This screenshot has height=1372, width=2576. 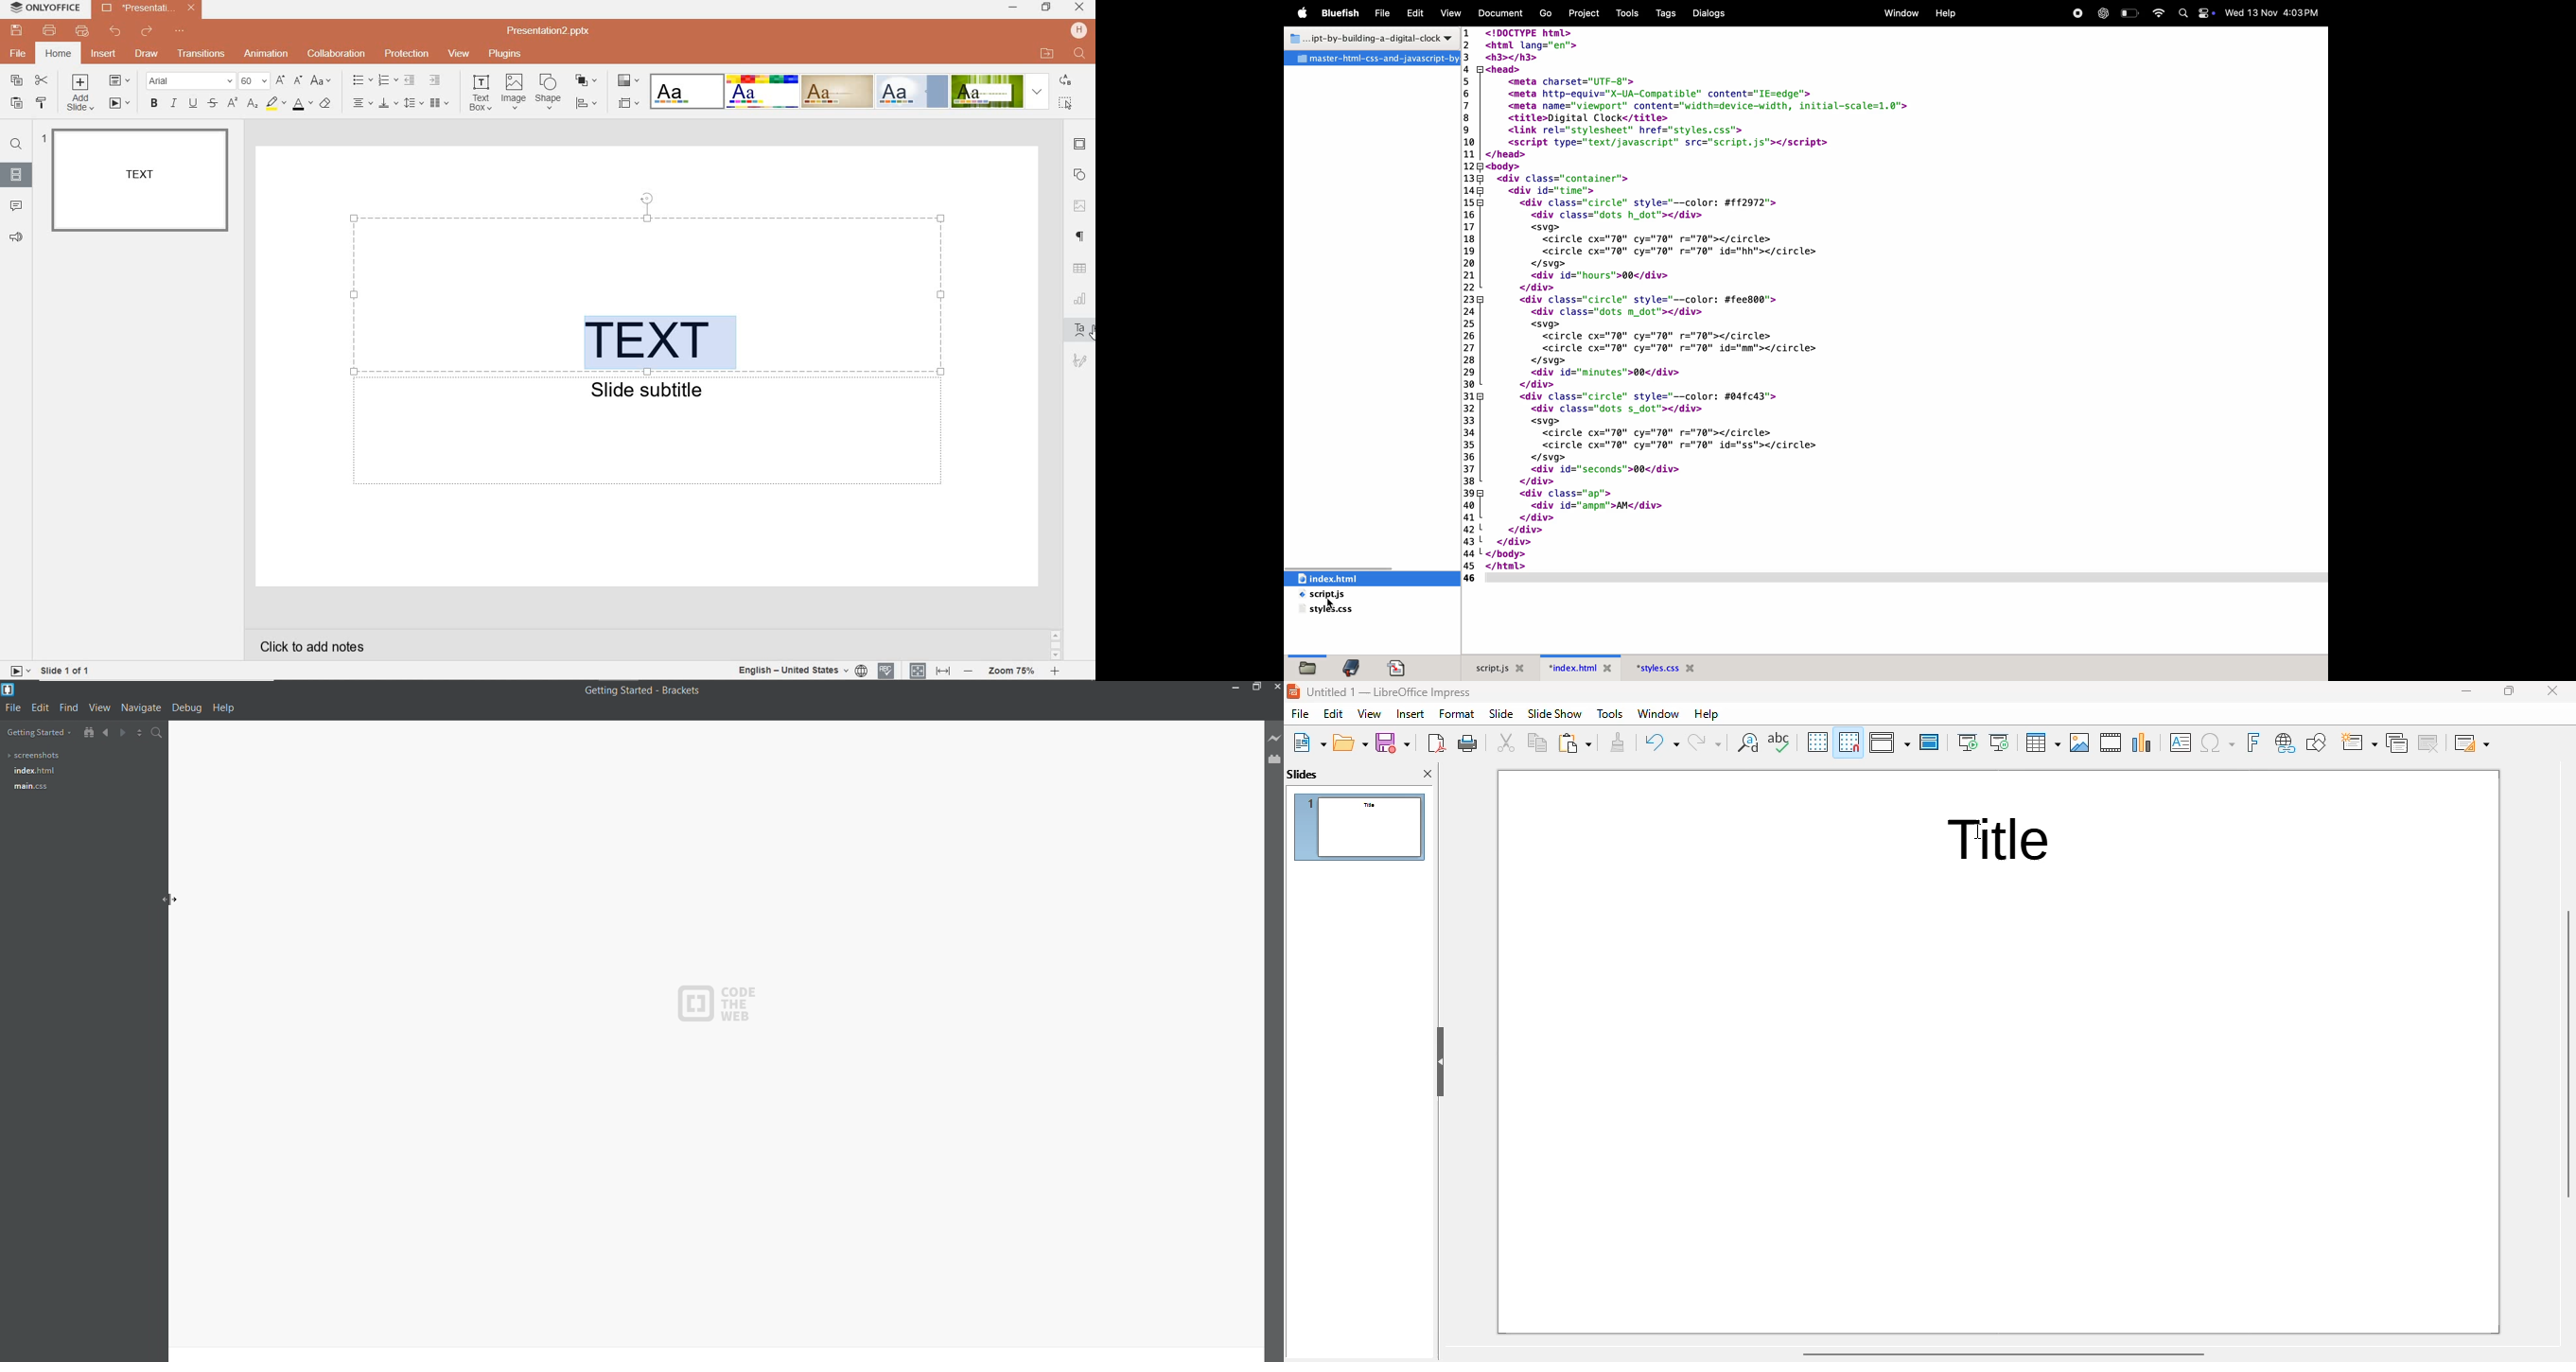 What do you see at coordinates (67, 707) in the screenshot?
I see `find` at bounding box center [67, 707].